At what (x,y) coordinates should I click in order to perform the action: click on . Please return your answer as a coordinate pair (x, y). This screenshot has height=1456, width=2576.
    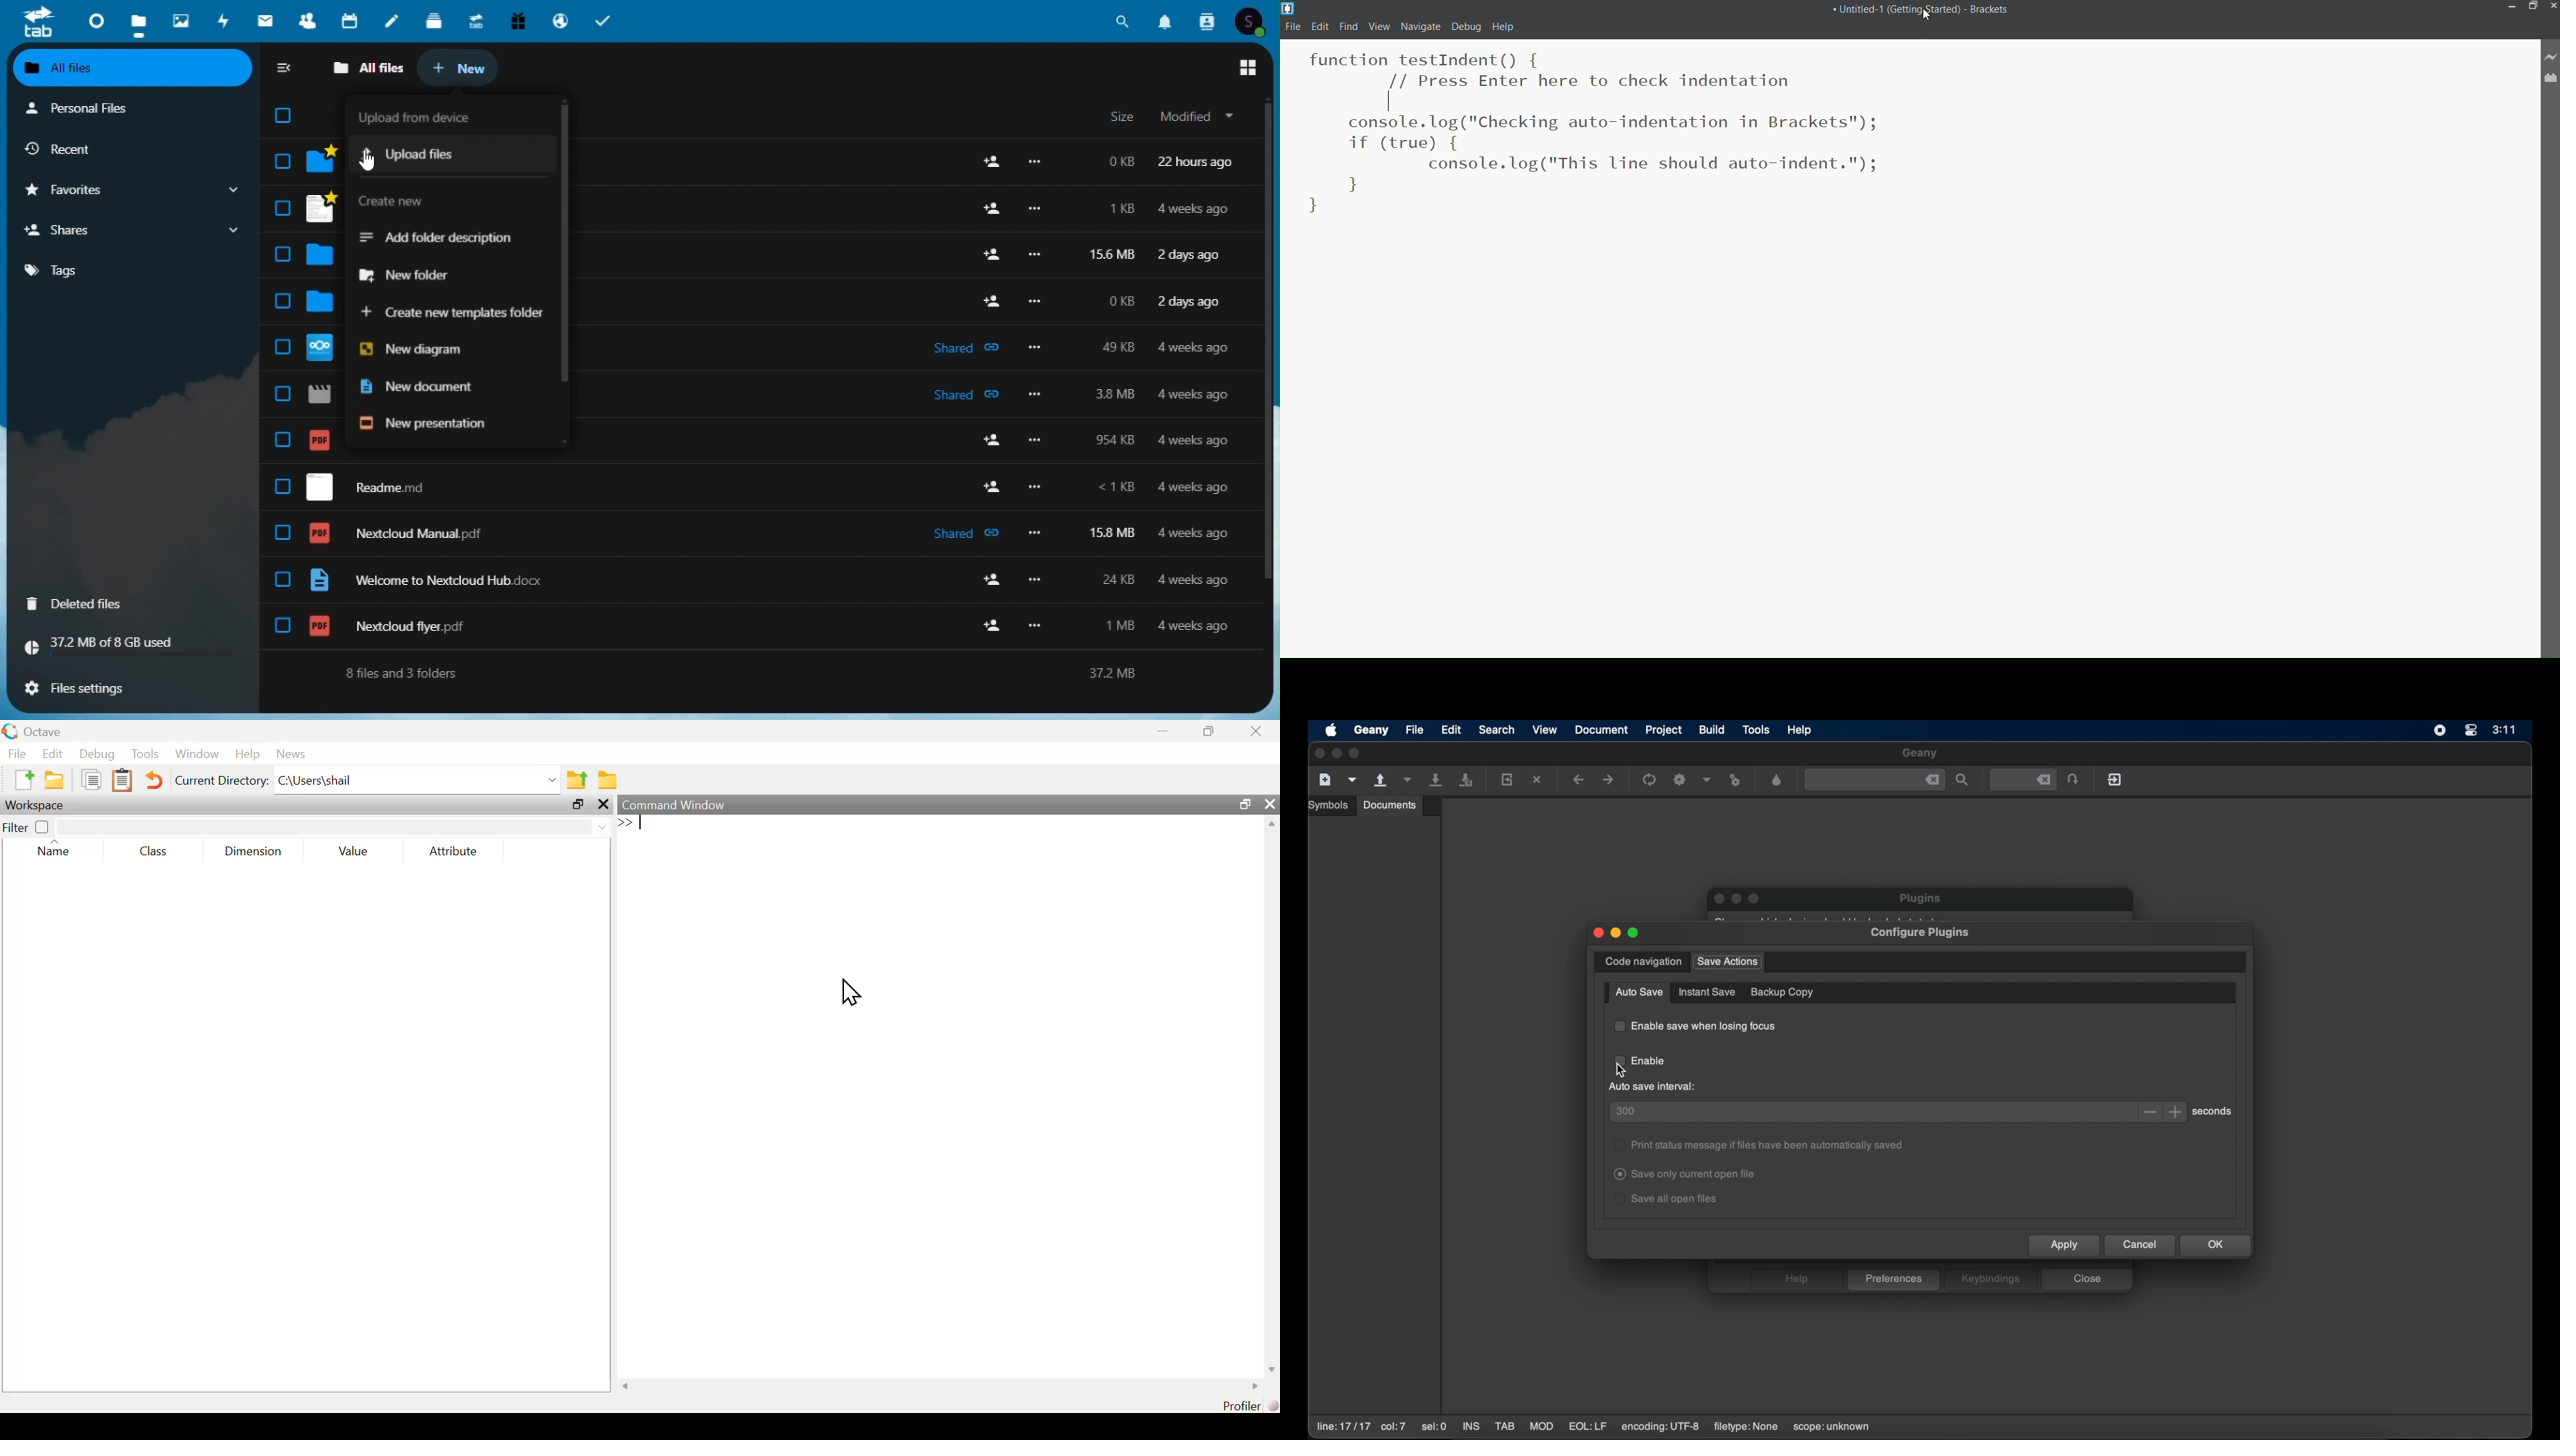
    Looking at the image, I should click on (1036, 164).